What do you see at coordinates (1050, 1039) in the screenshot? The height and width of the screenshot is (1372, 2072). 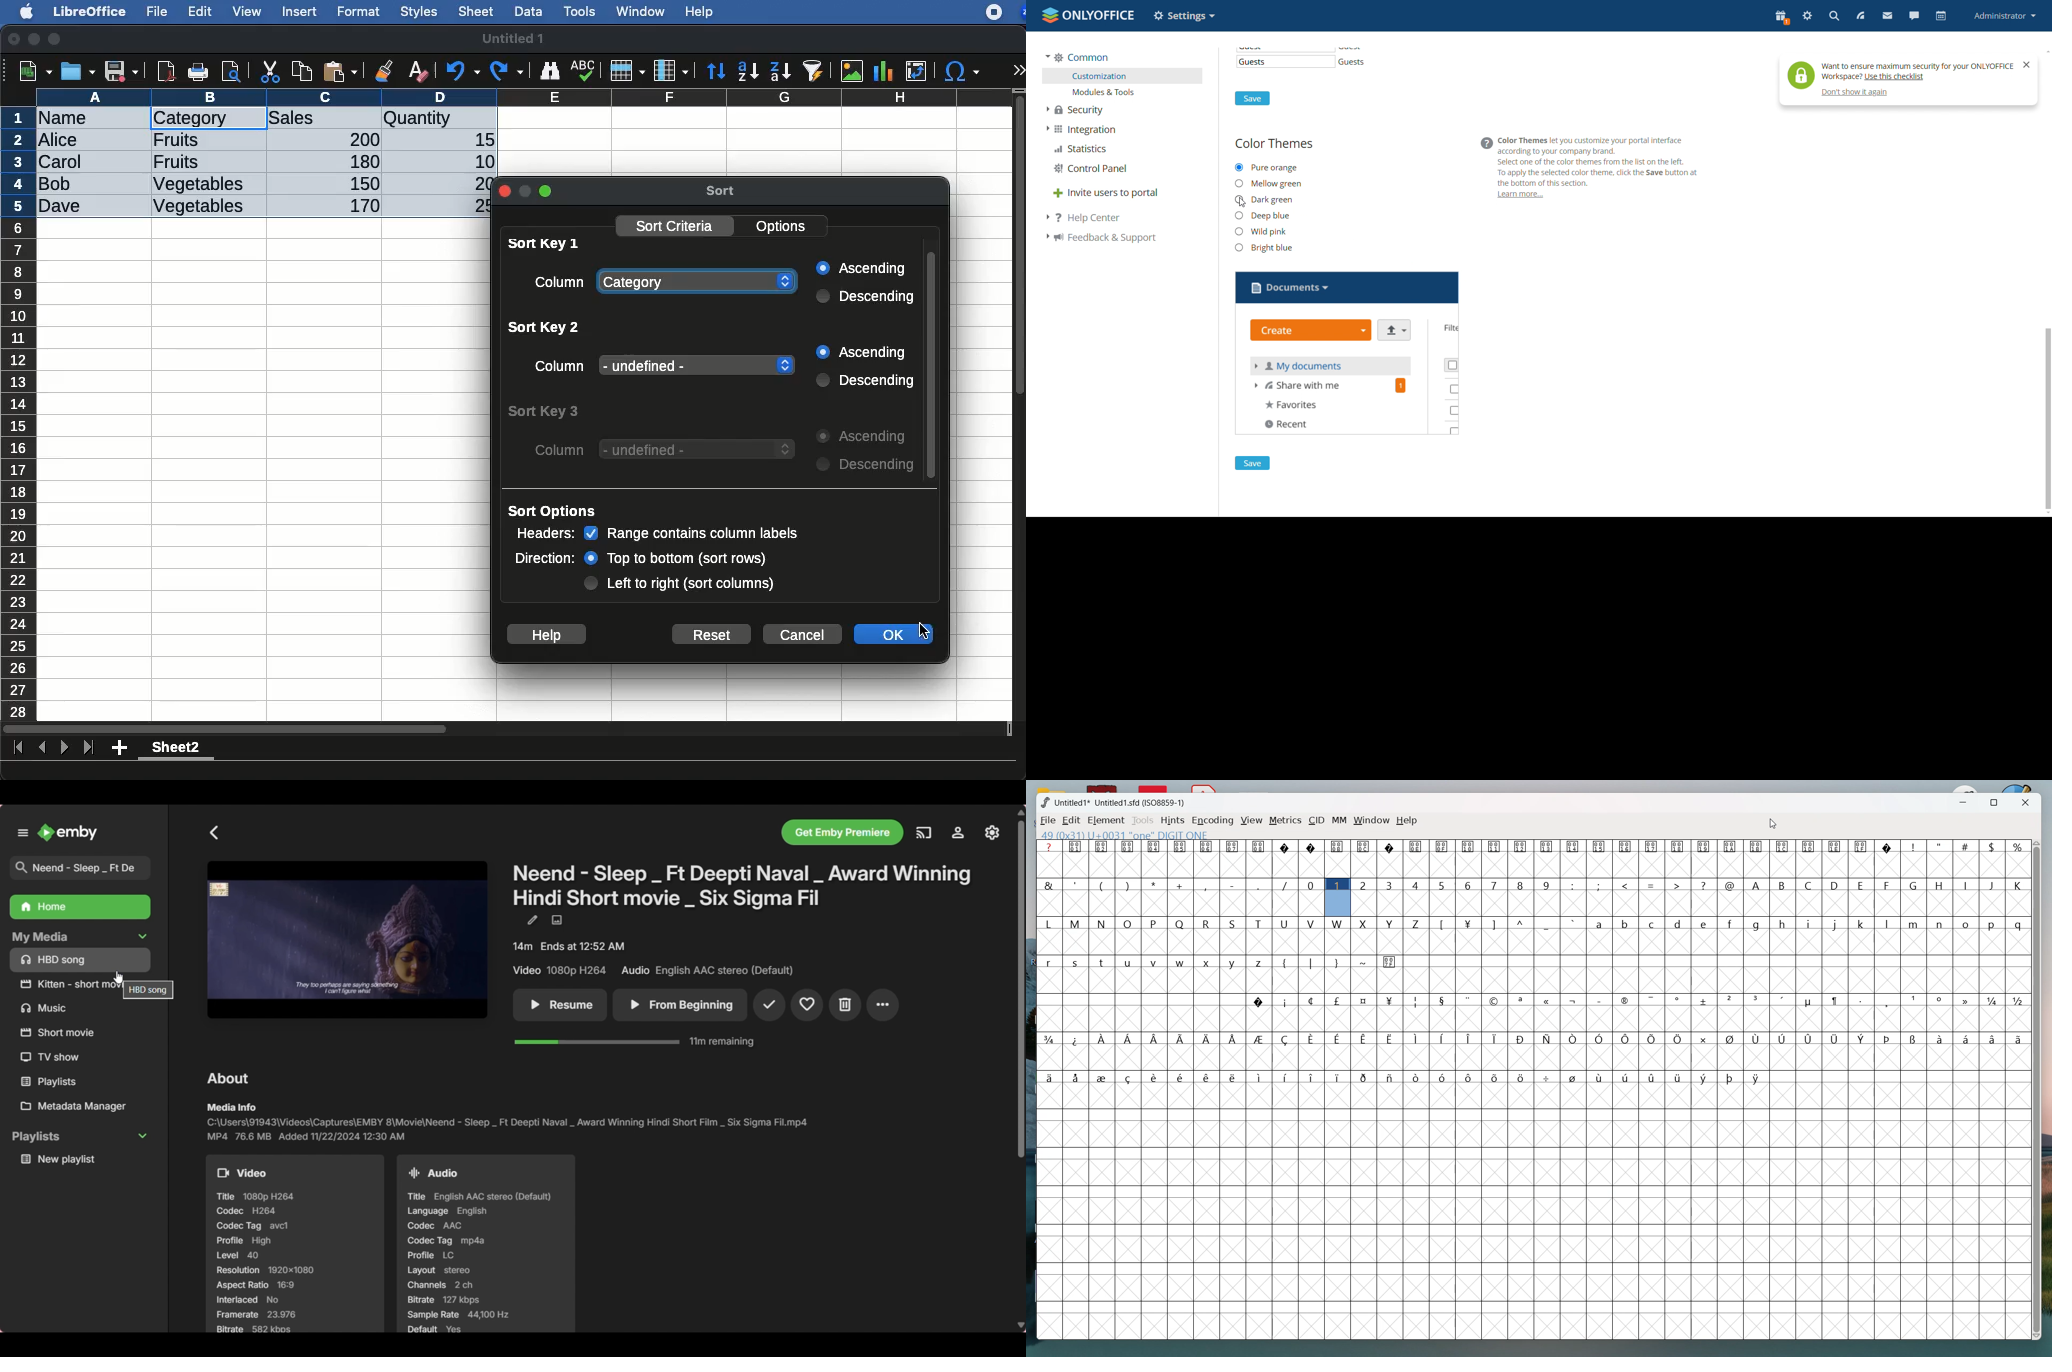 I see `symbol` at bounding box center [1050, 1039].